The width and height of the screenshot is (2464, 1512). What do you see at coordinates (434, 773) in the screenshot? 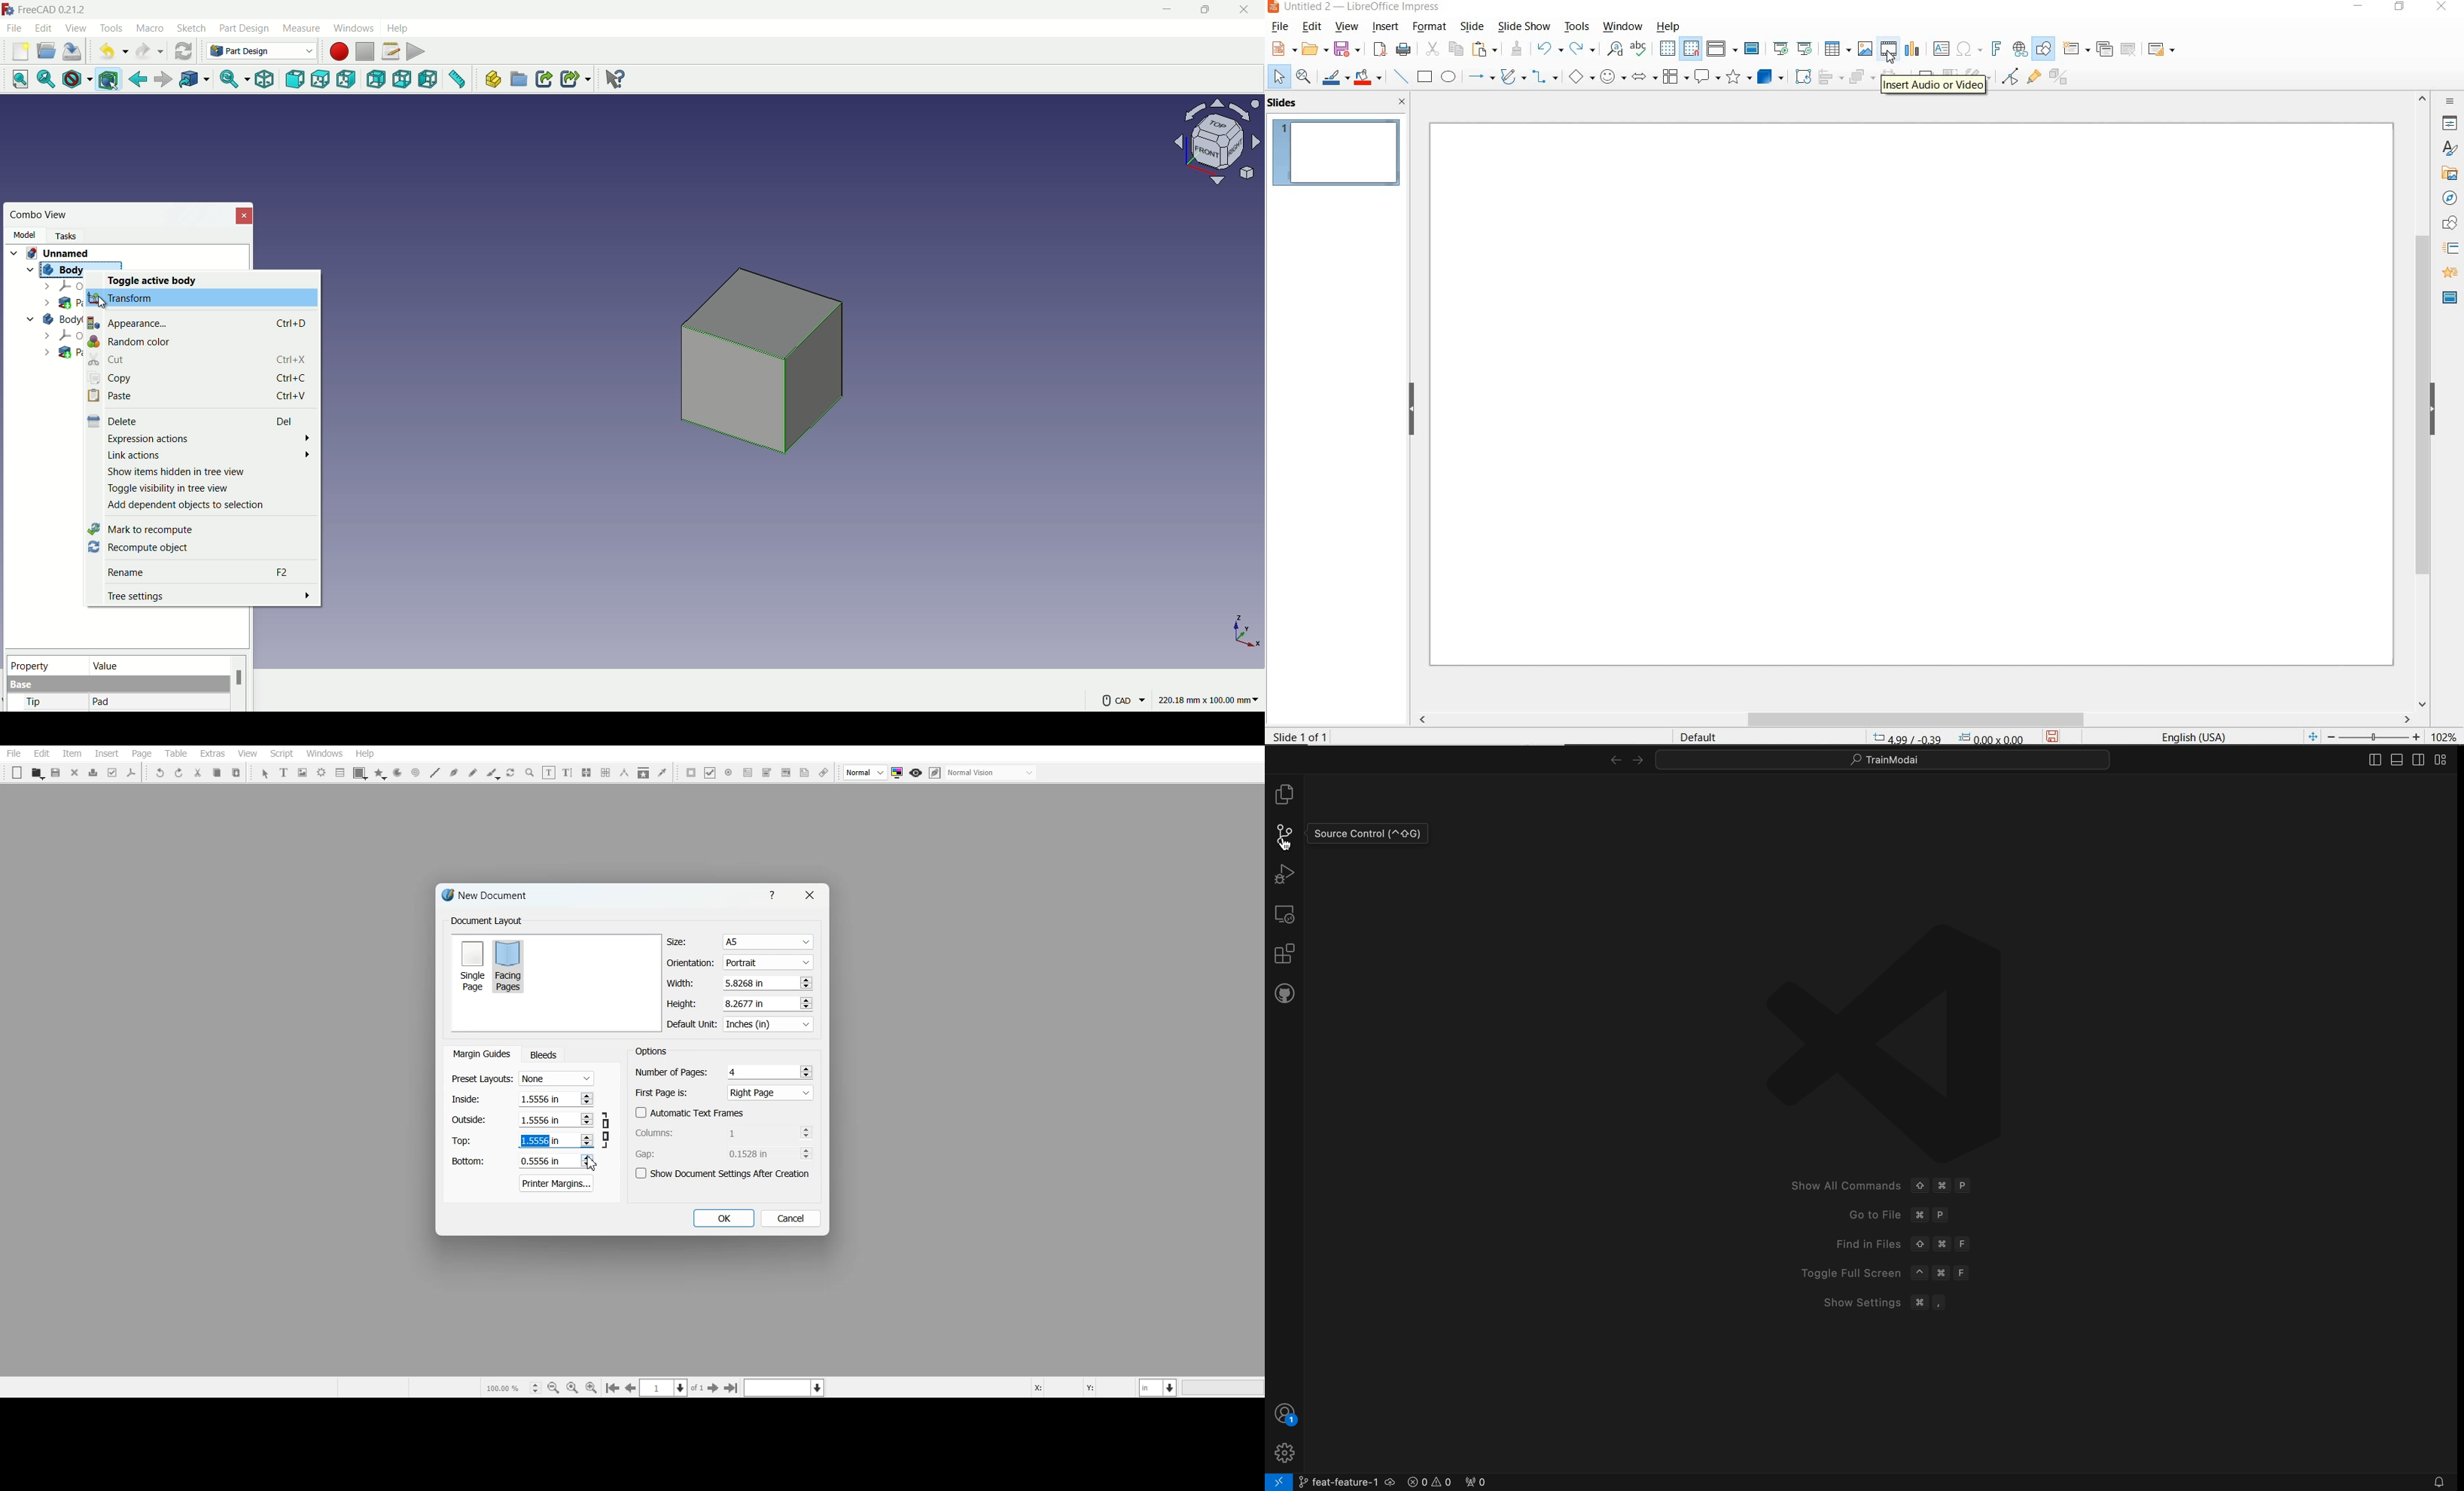
I see `Line` at bounding box center [434, 773].